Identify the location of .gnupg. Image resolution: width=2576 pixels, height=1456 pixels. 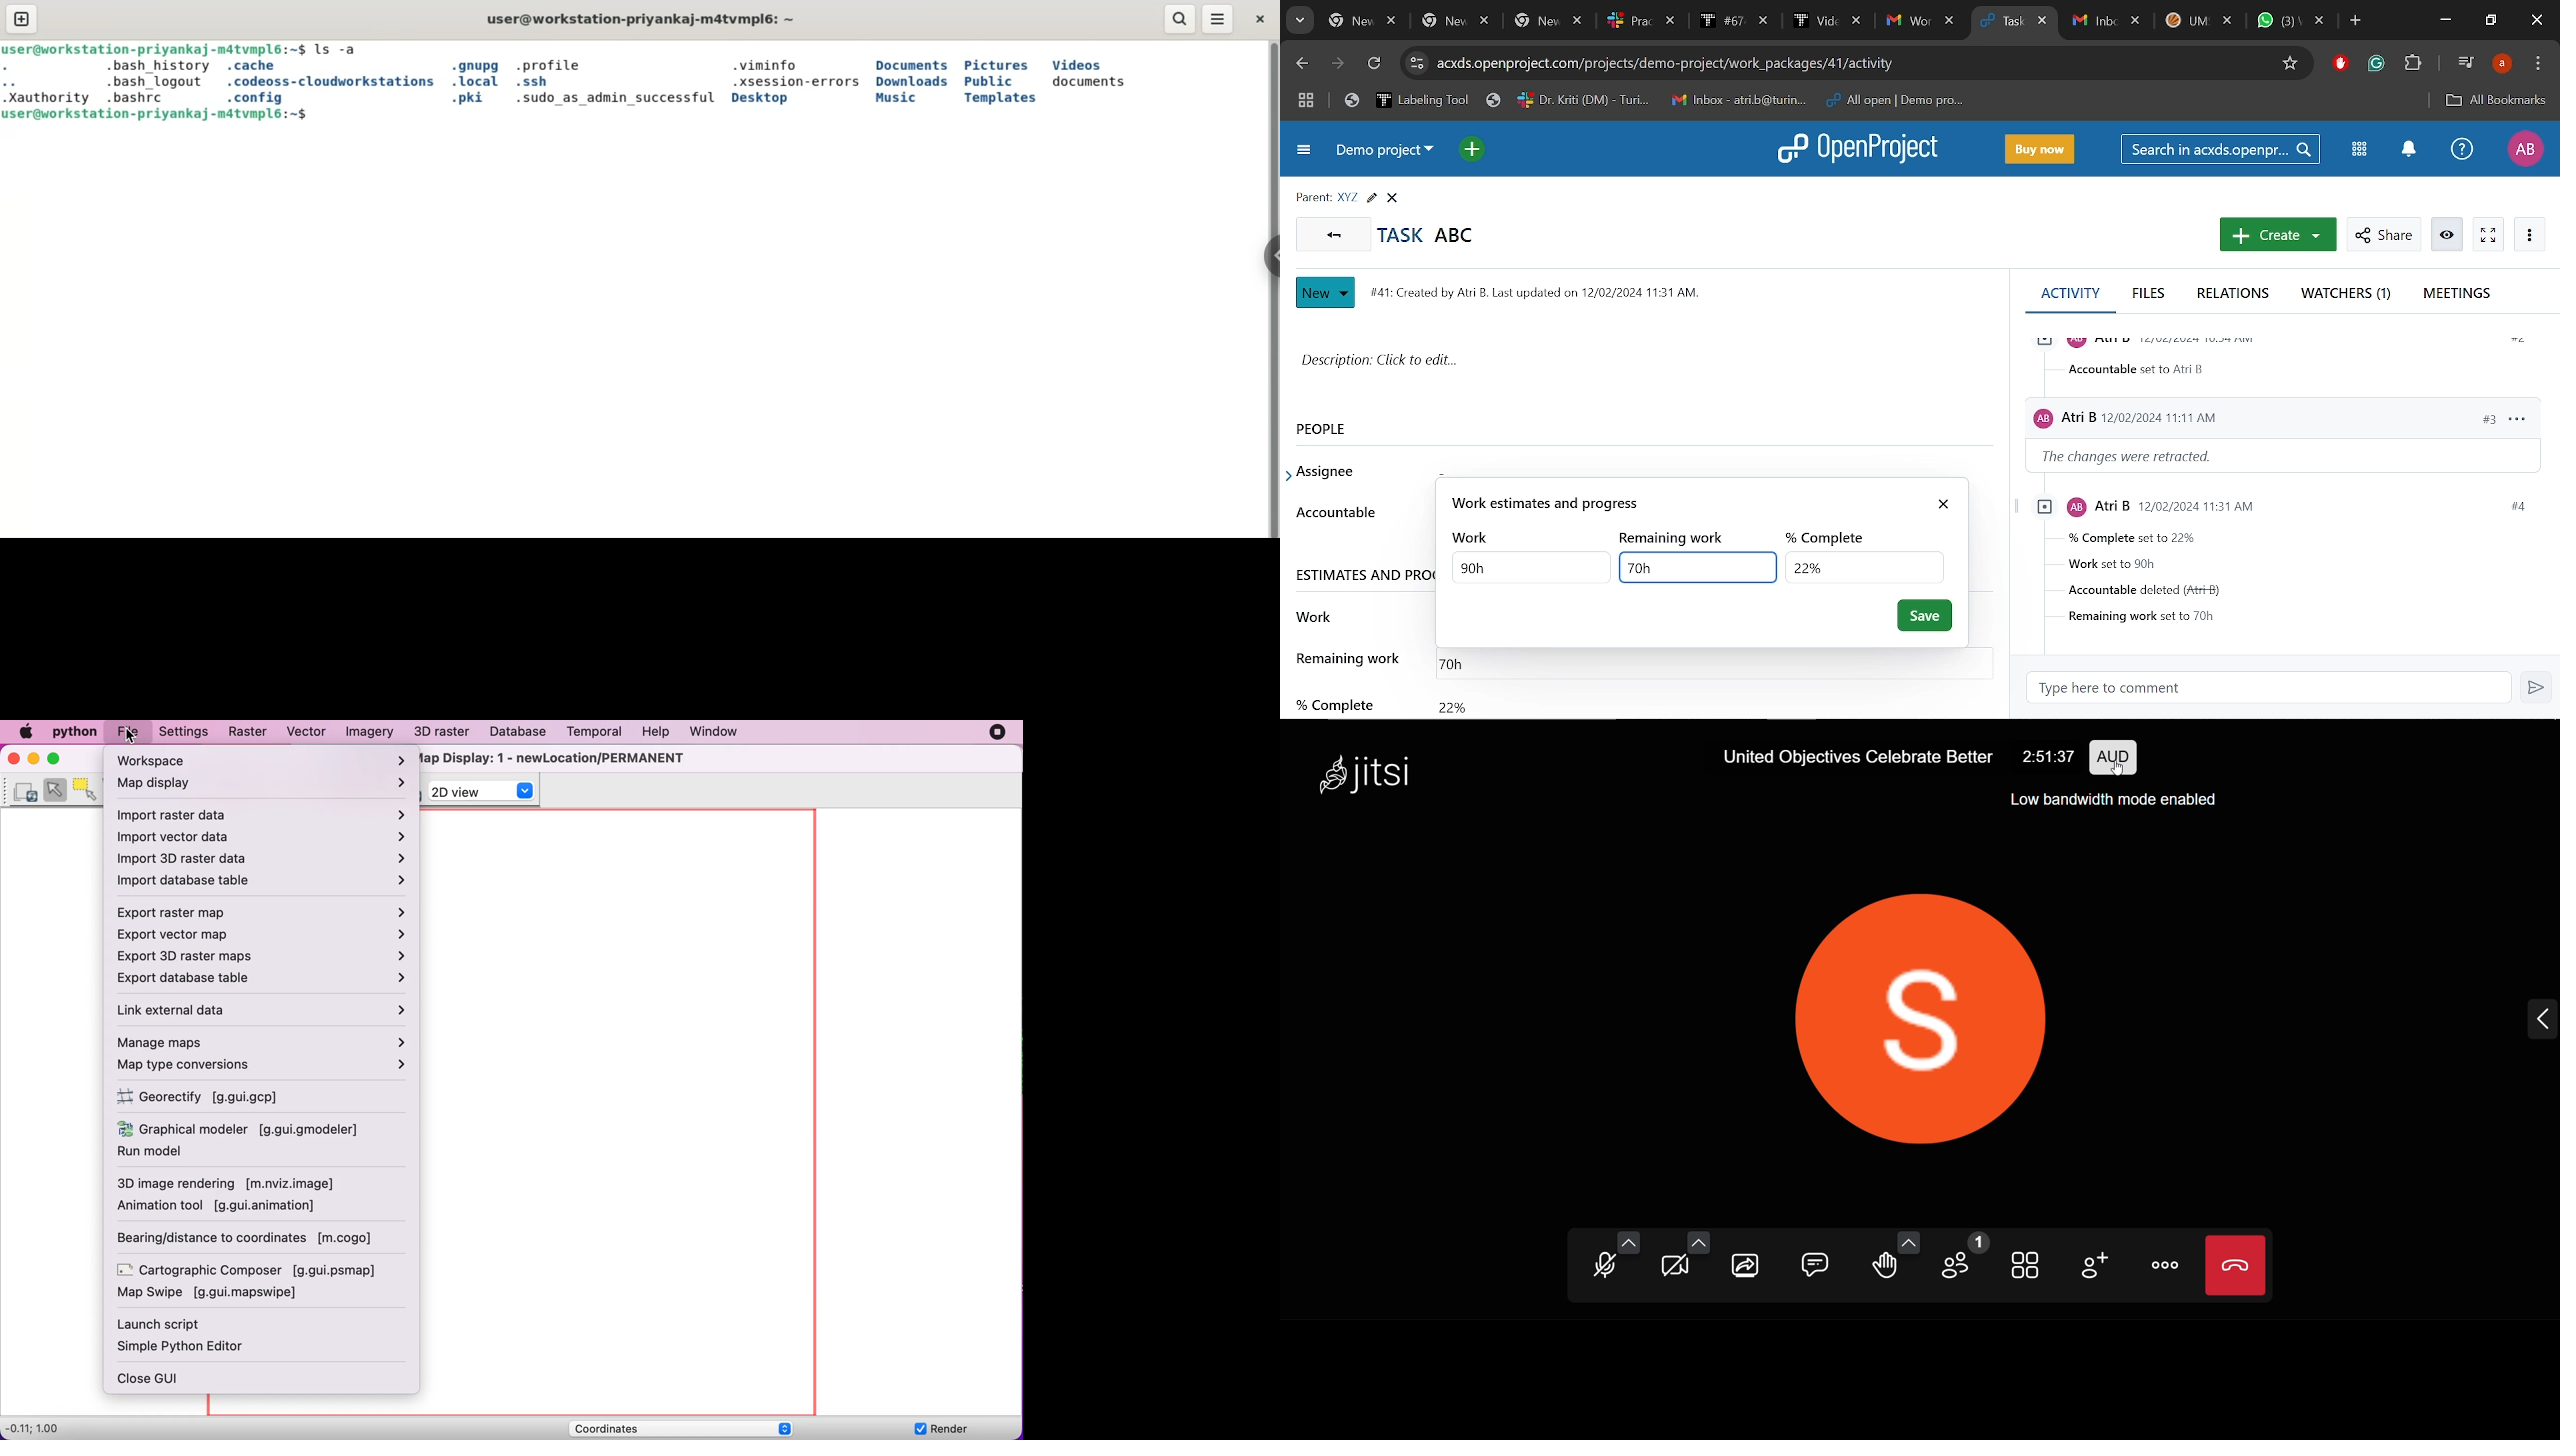
(473, 65).